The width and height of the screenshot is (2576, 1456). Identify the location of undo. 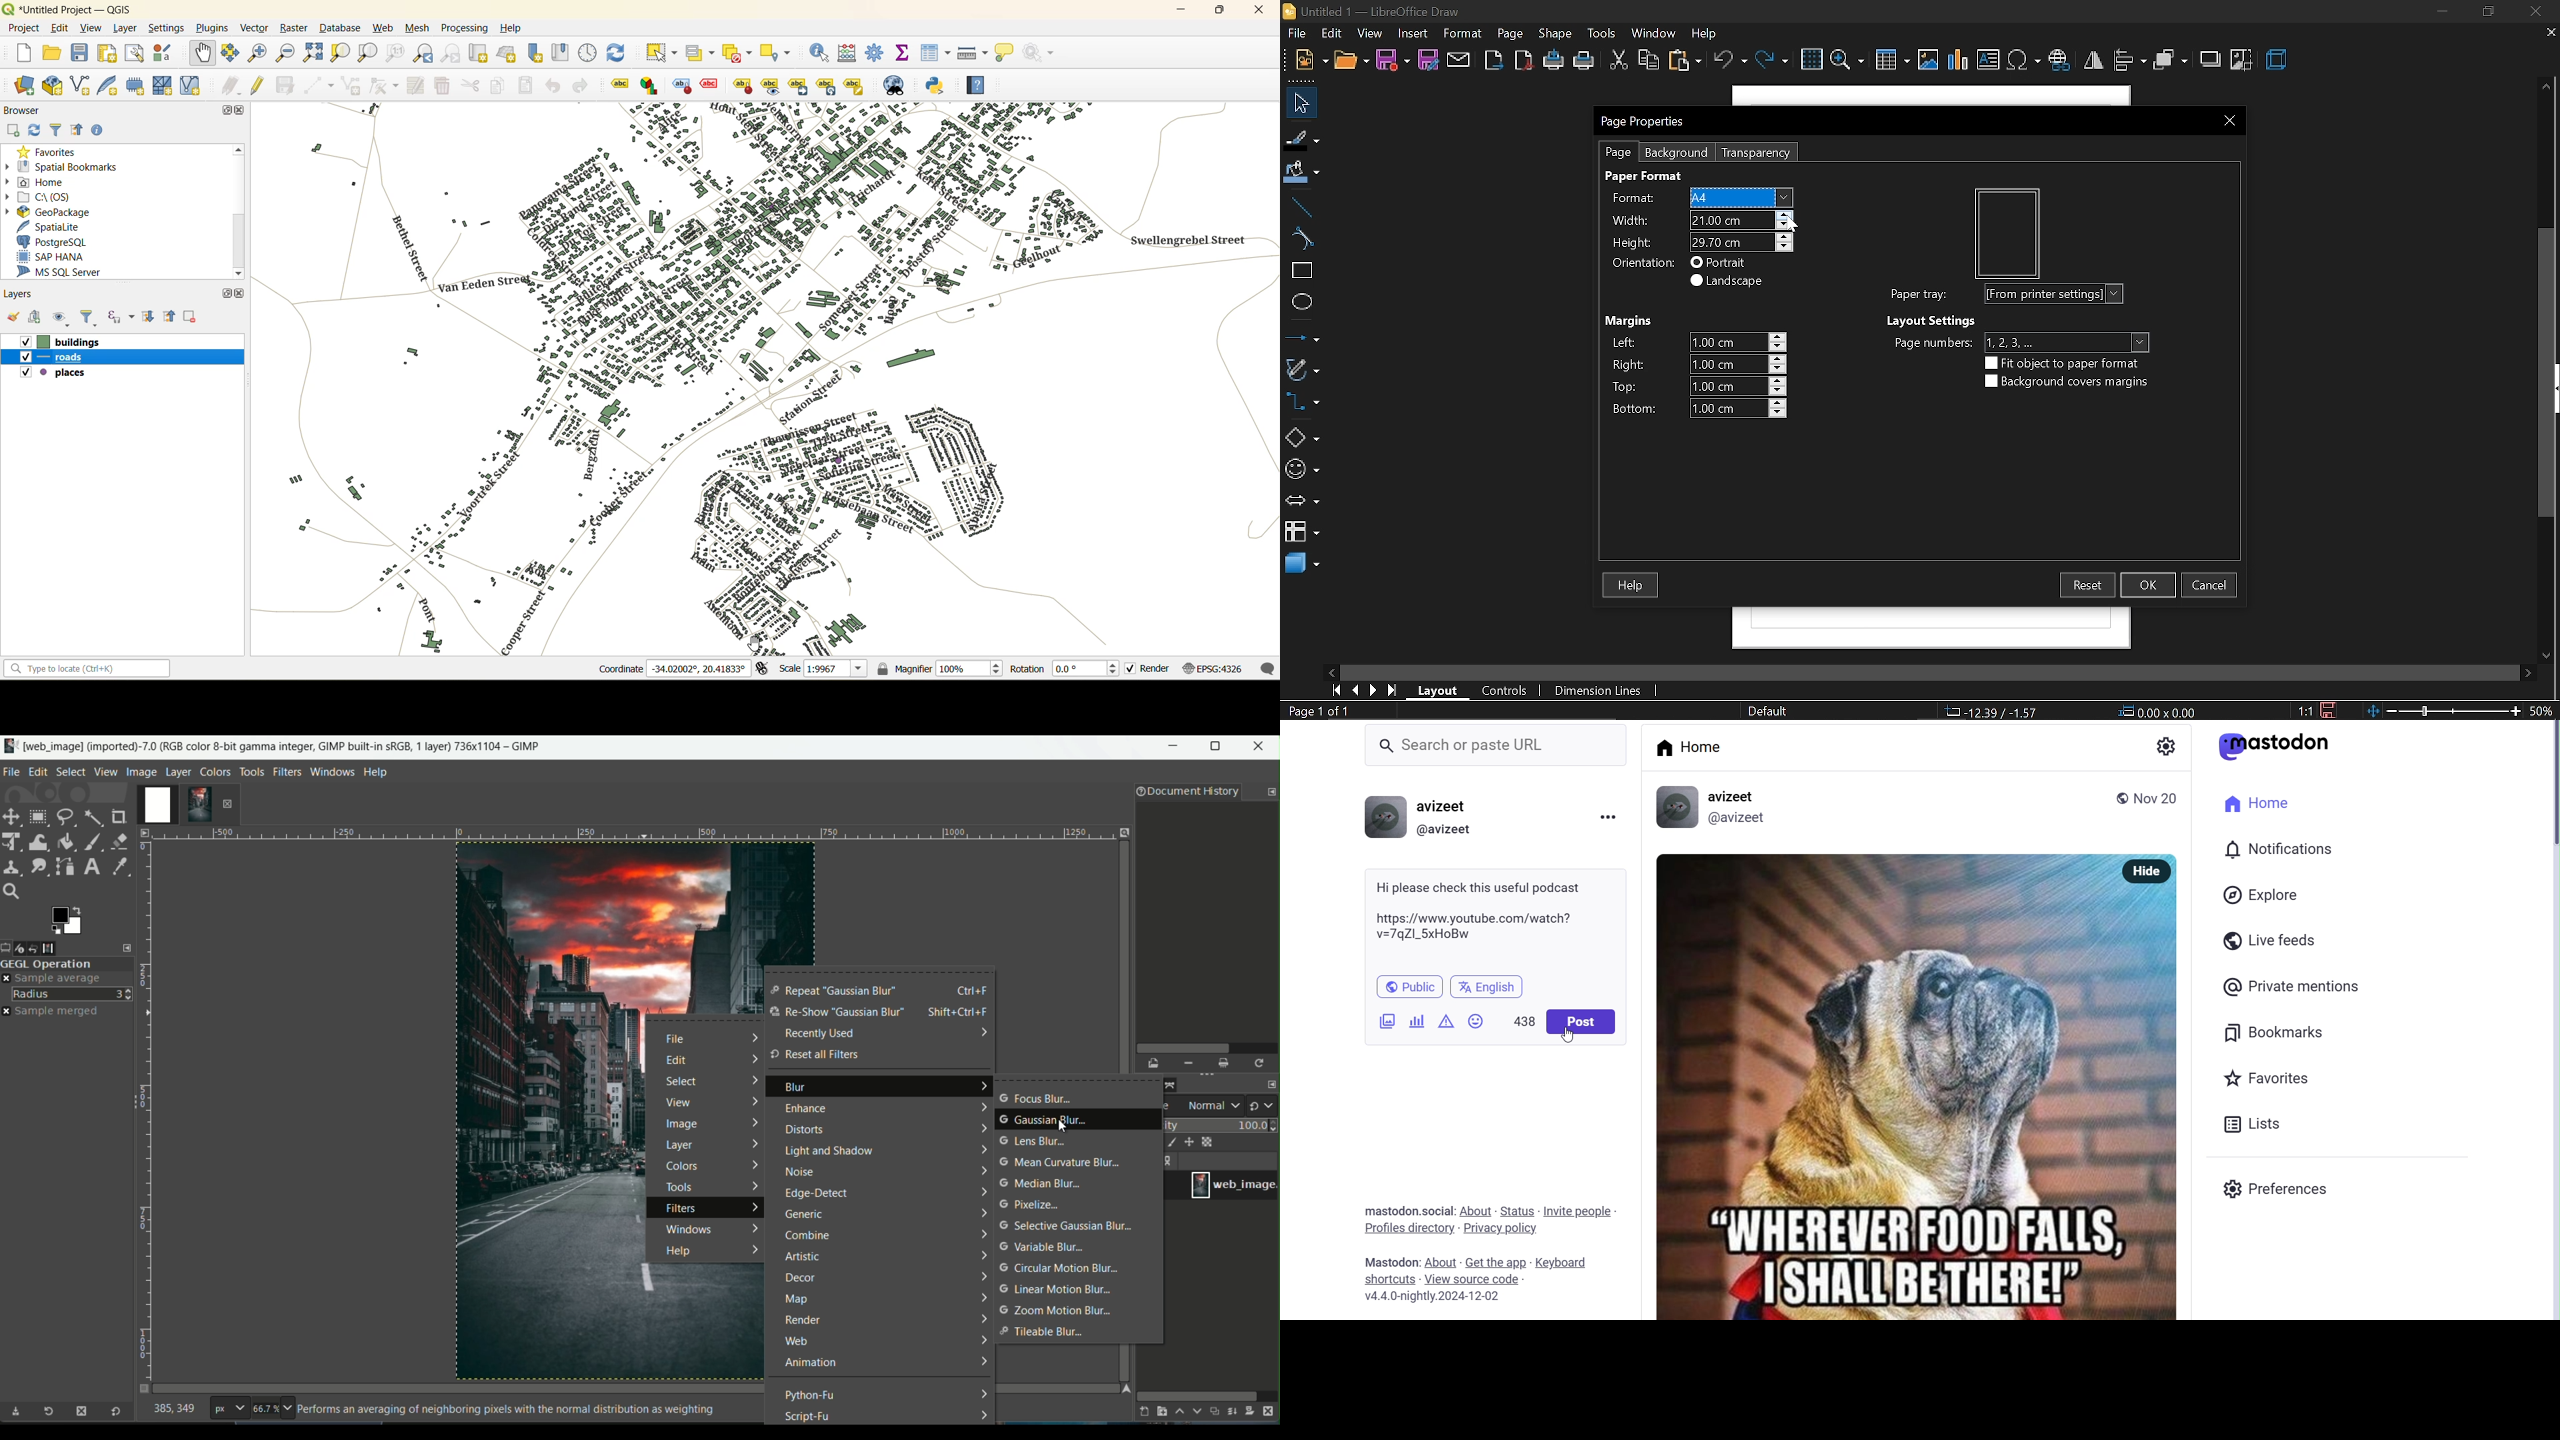
(552, 87).